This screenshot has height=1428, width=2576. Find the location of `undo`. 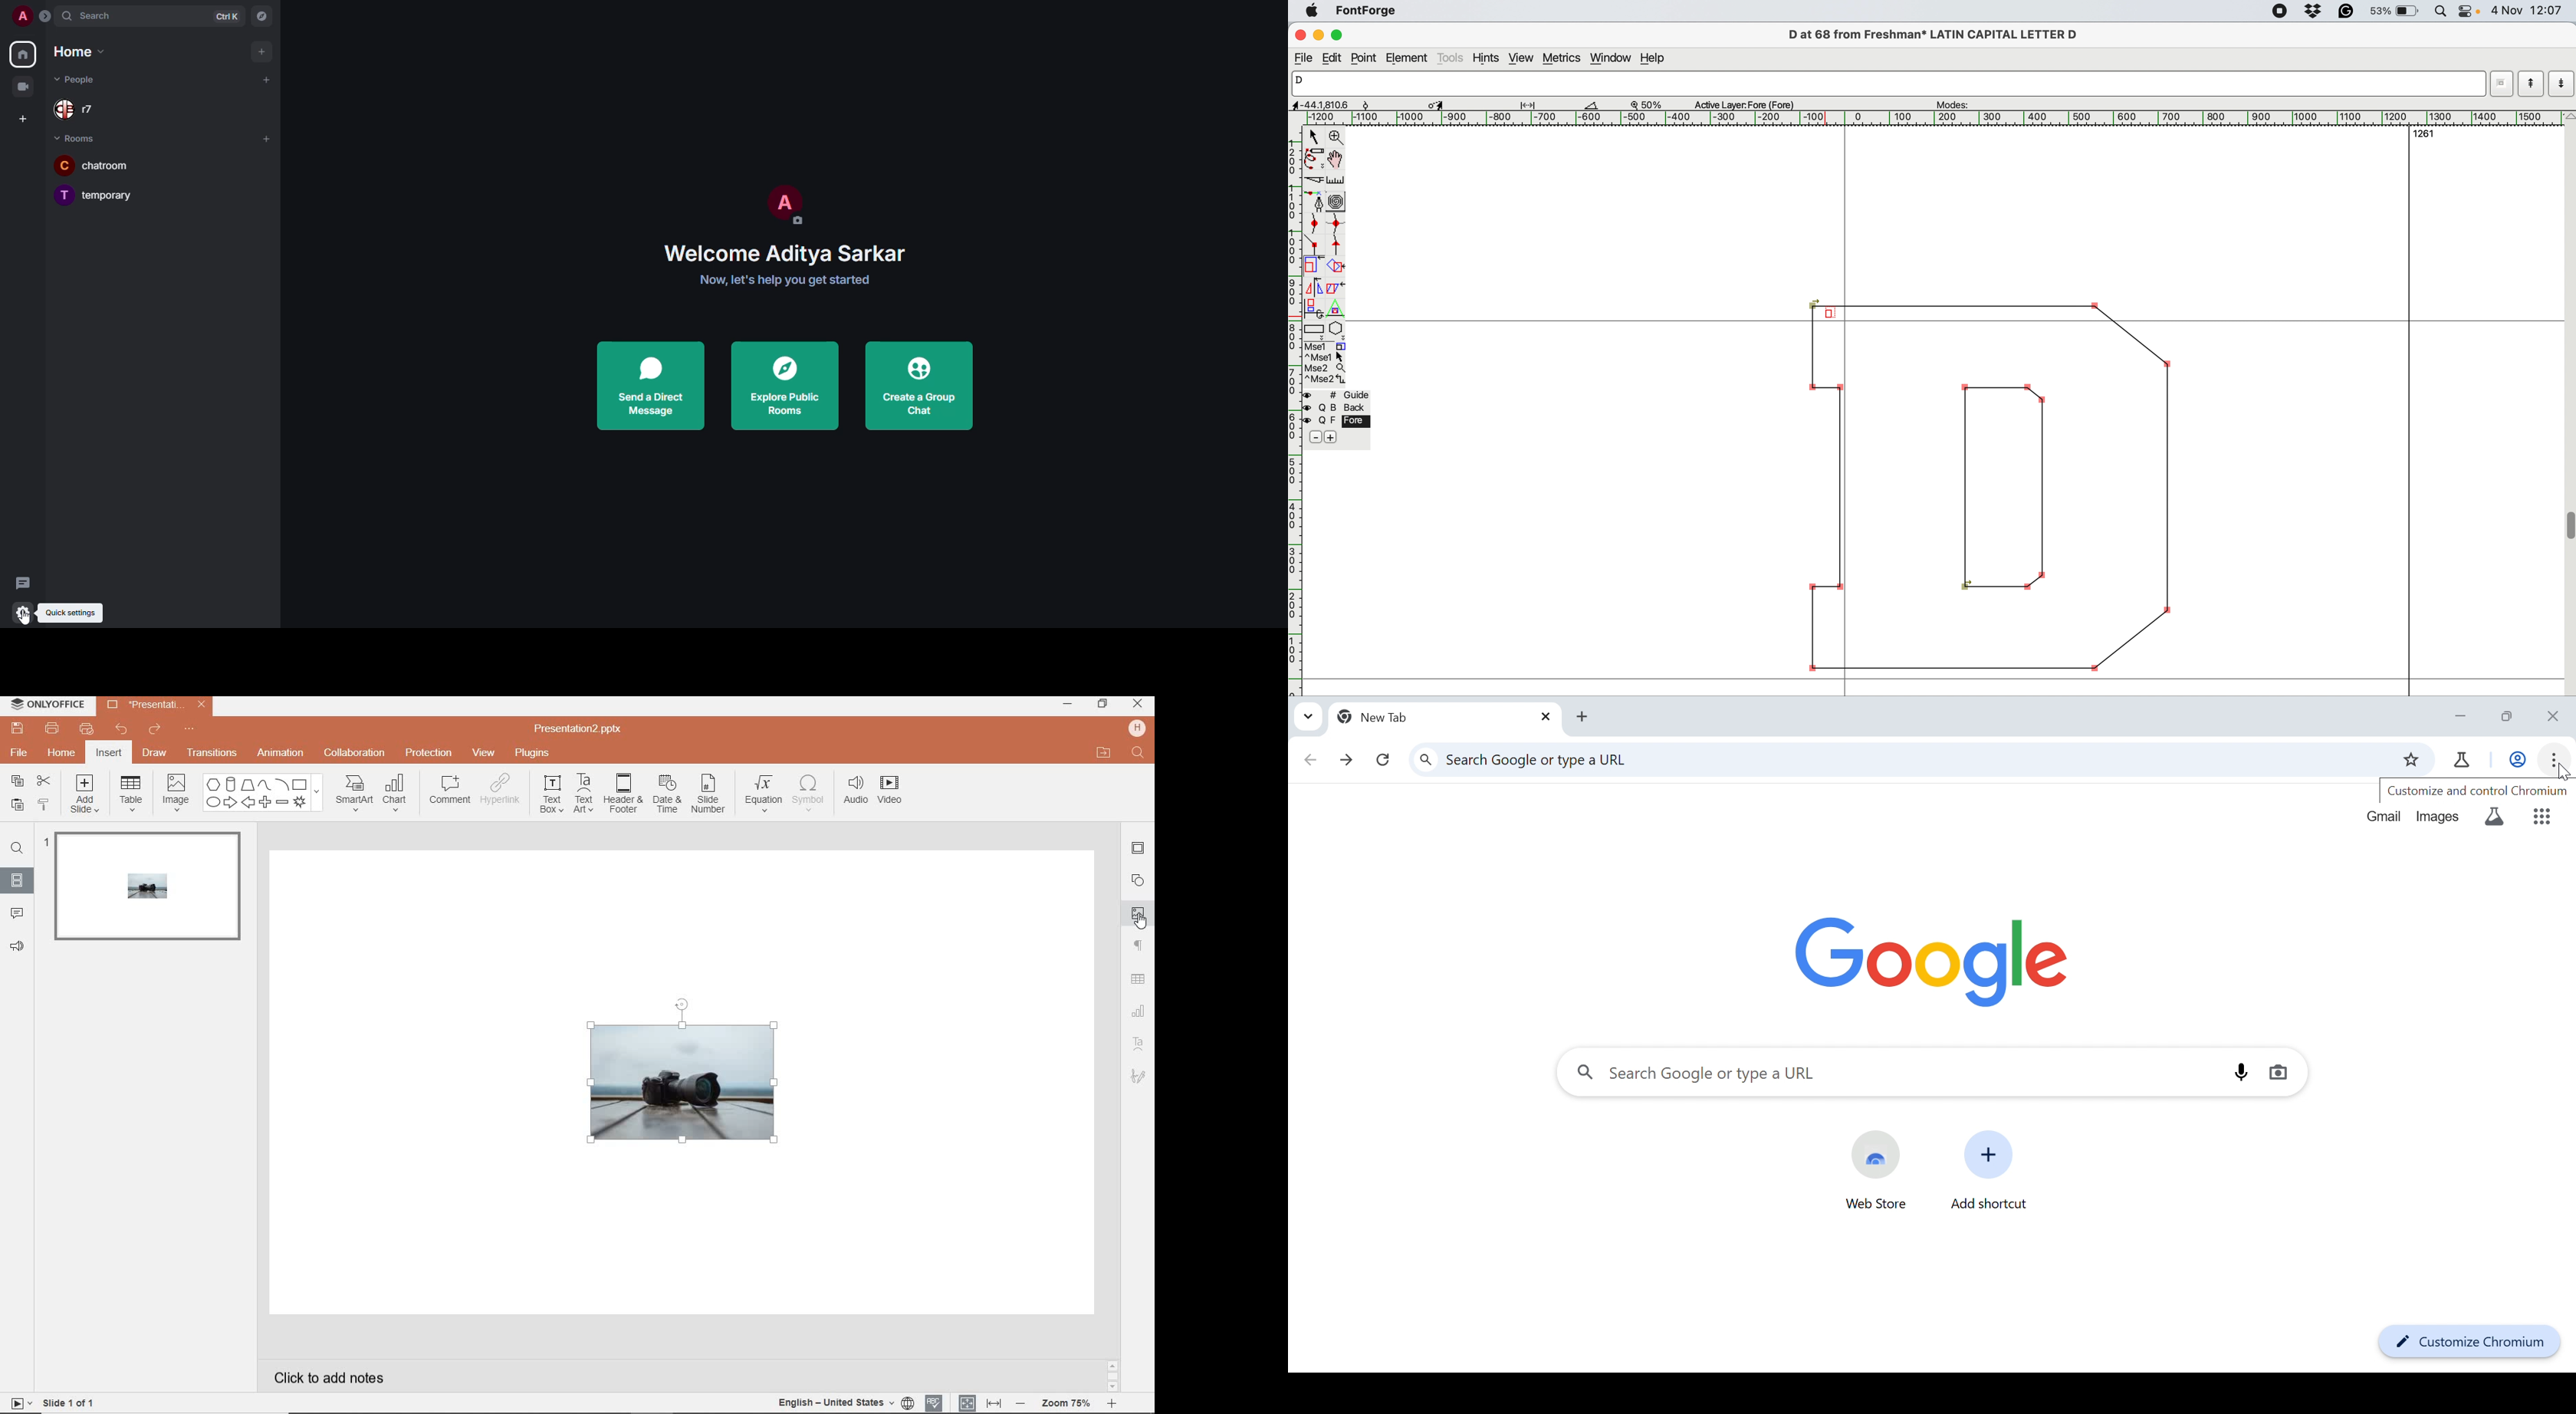

undo is located at coordinates (122, 729).